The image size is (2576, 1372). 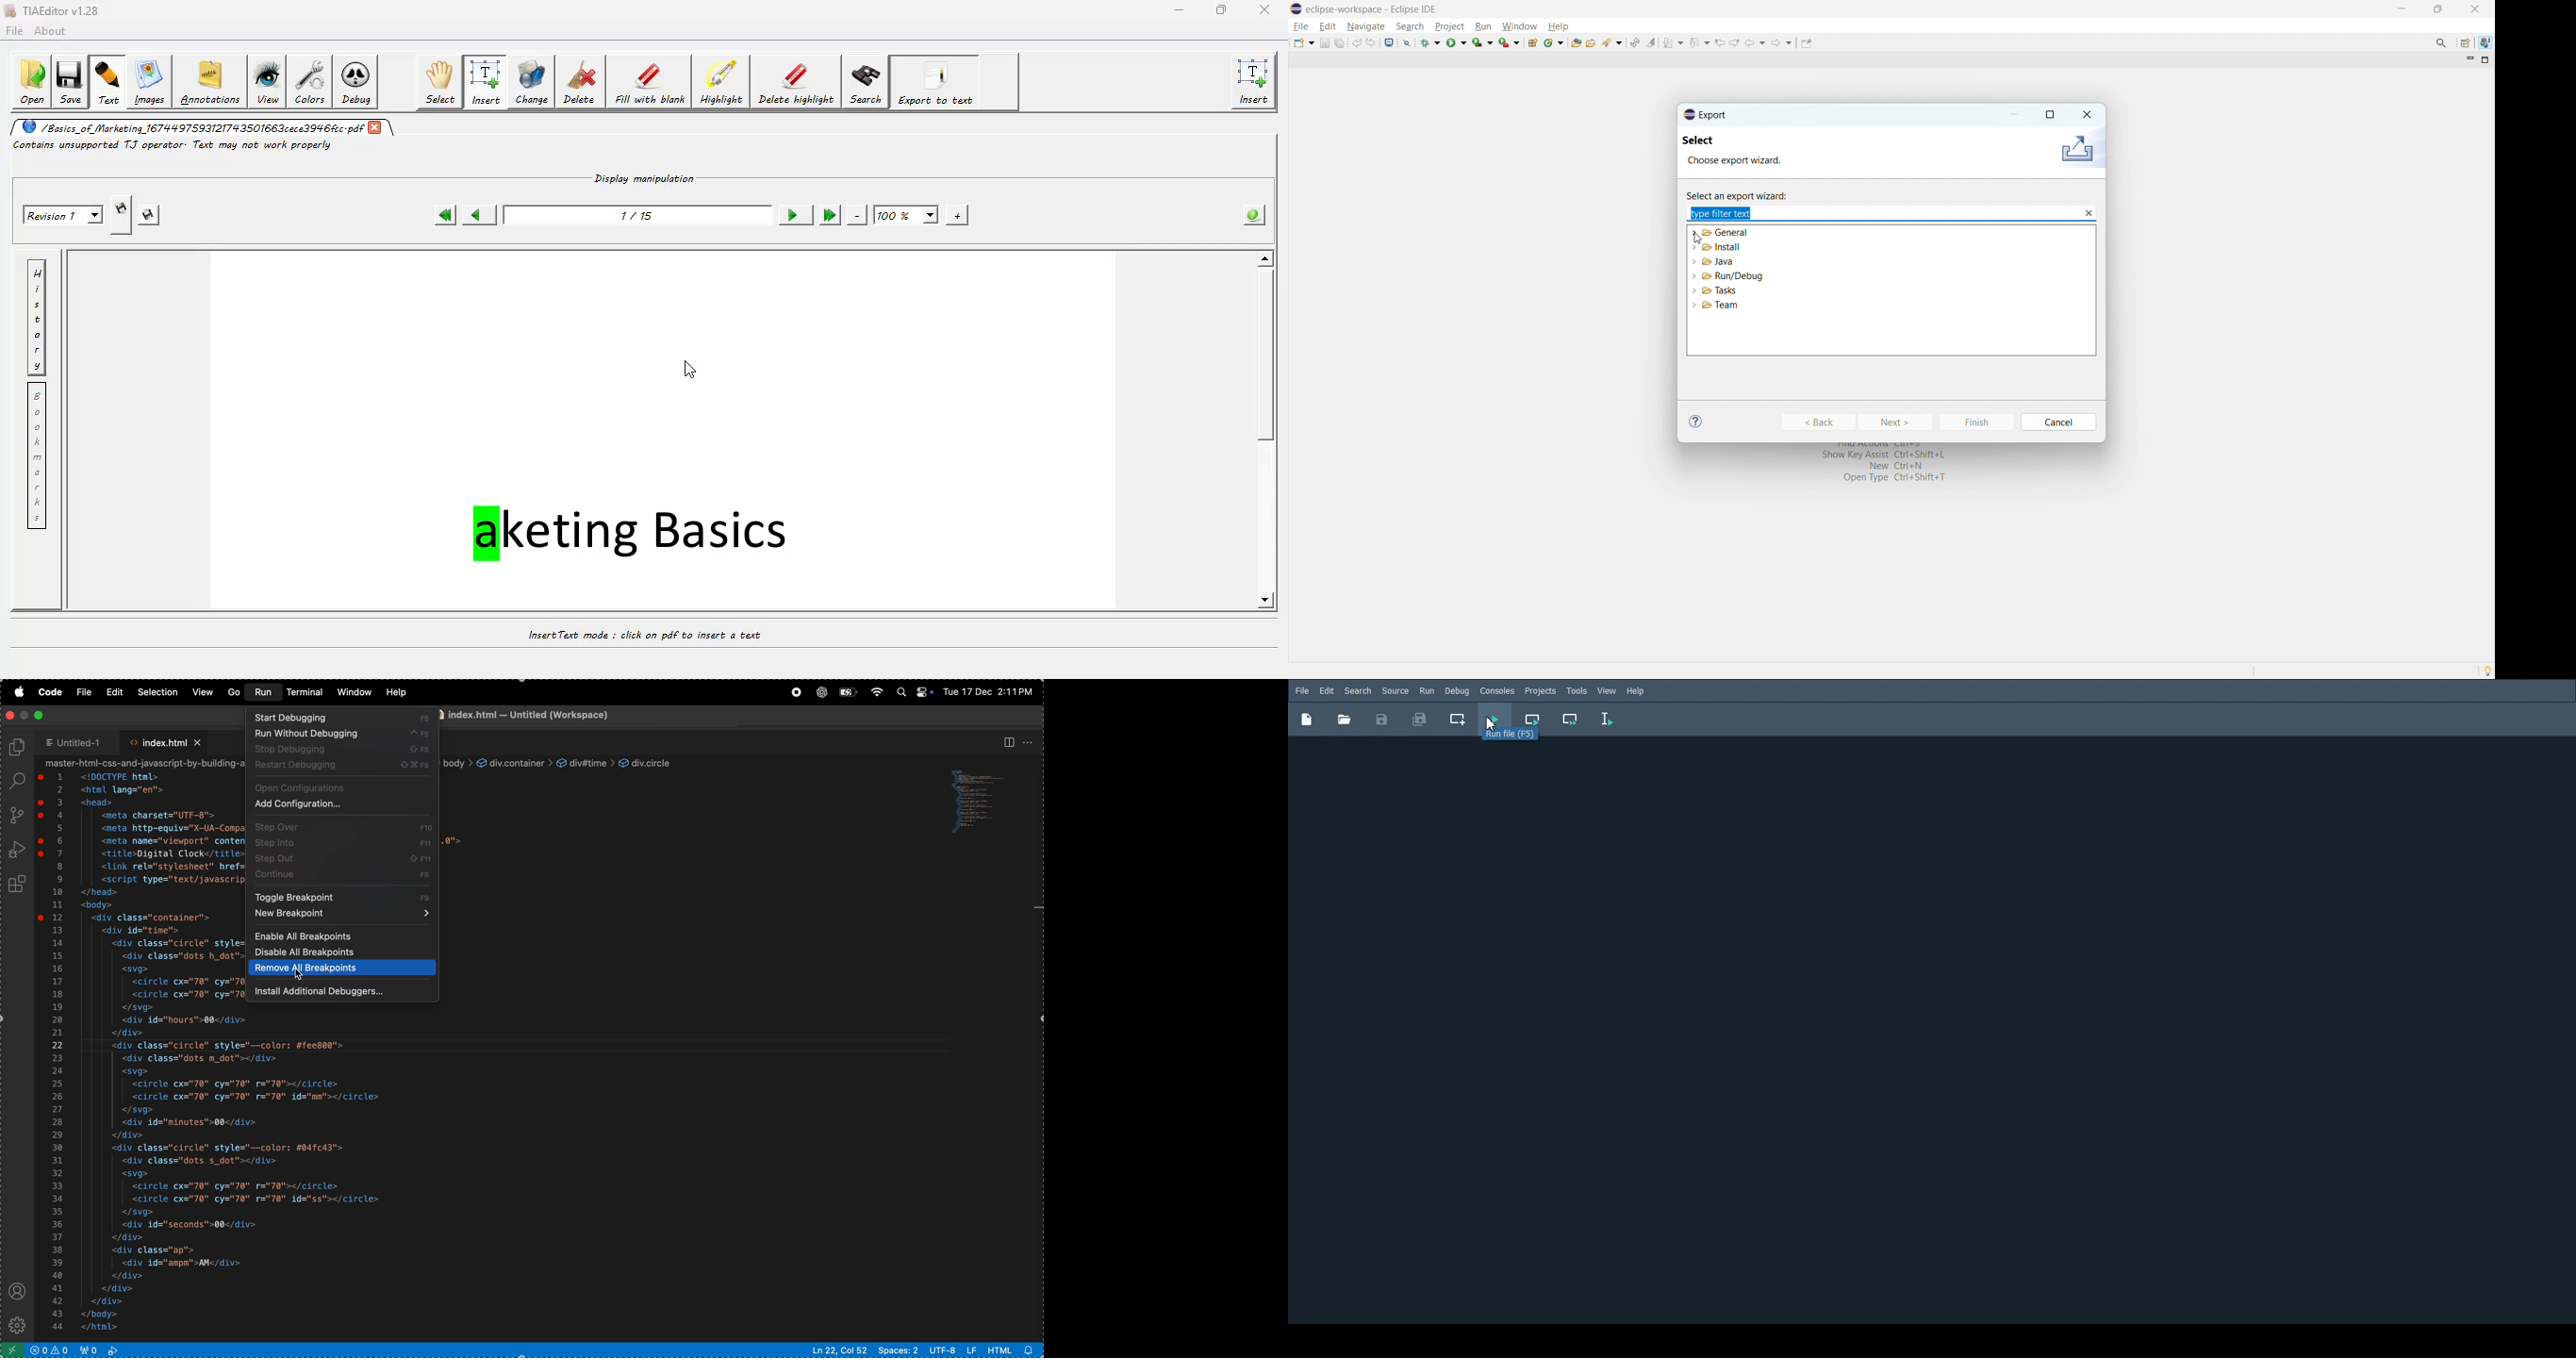 What do you see at coordinates (121, 208) in the screenshot?
I see `creates new revision` at bounding box center [121, 208].